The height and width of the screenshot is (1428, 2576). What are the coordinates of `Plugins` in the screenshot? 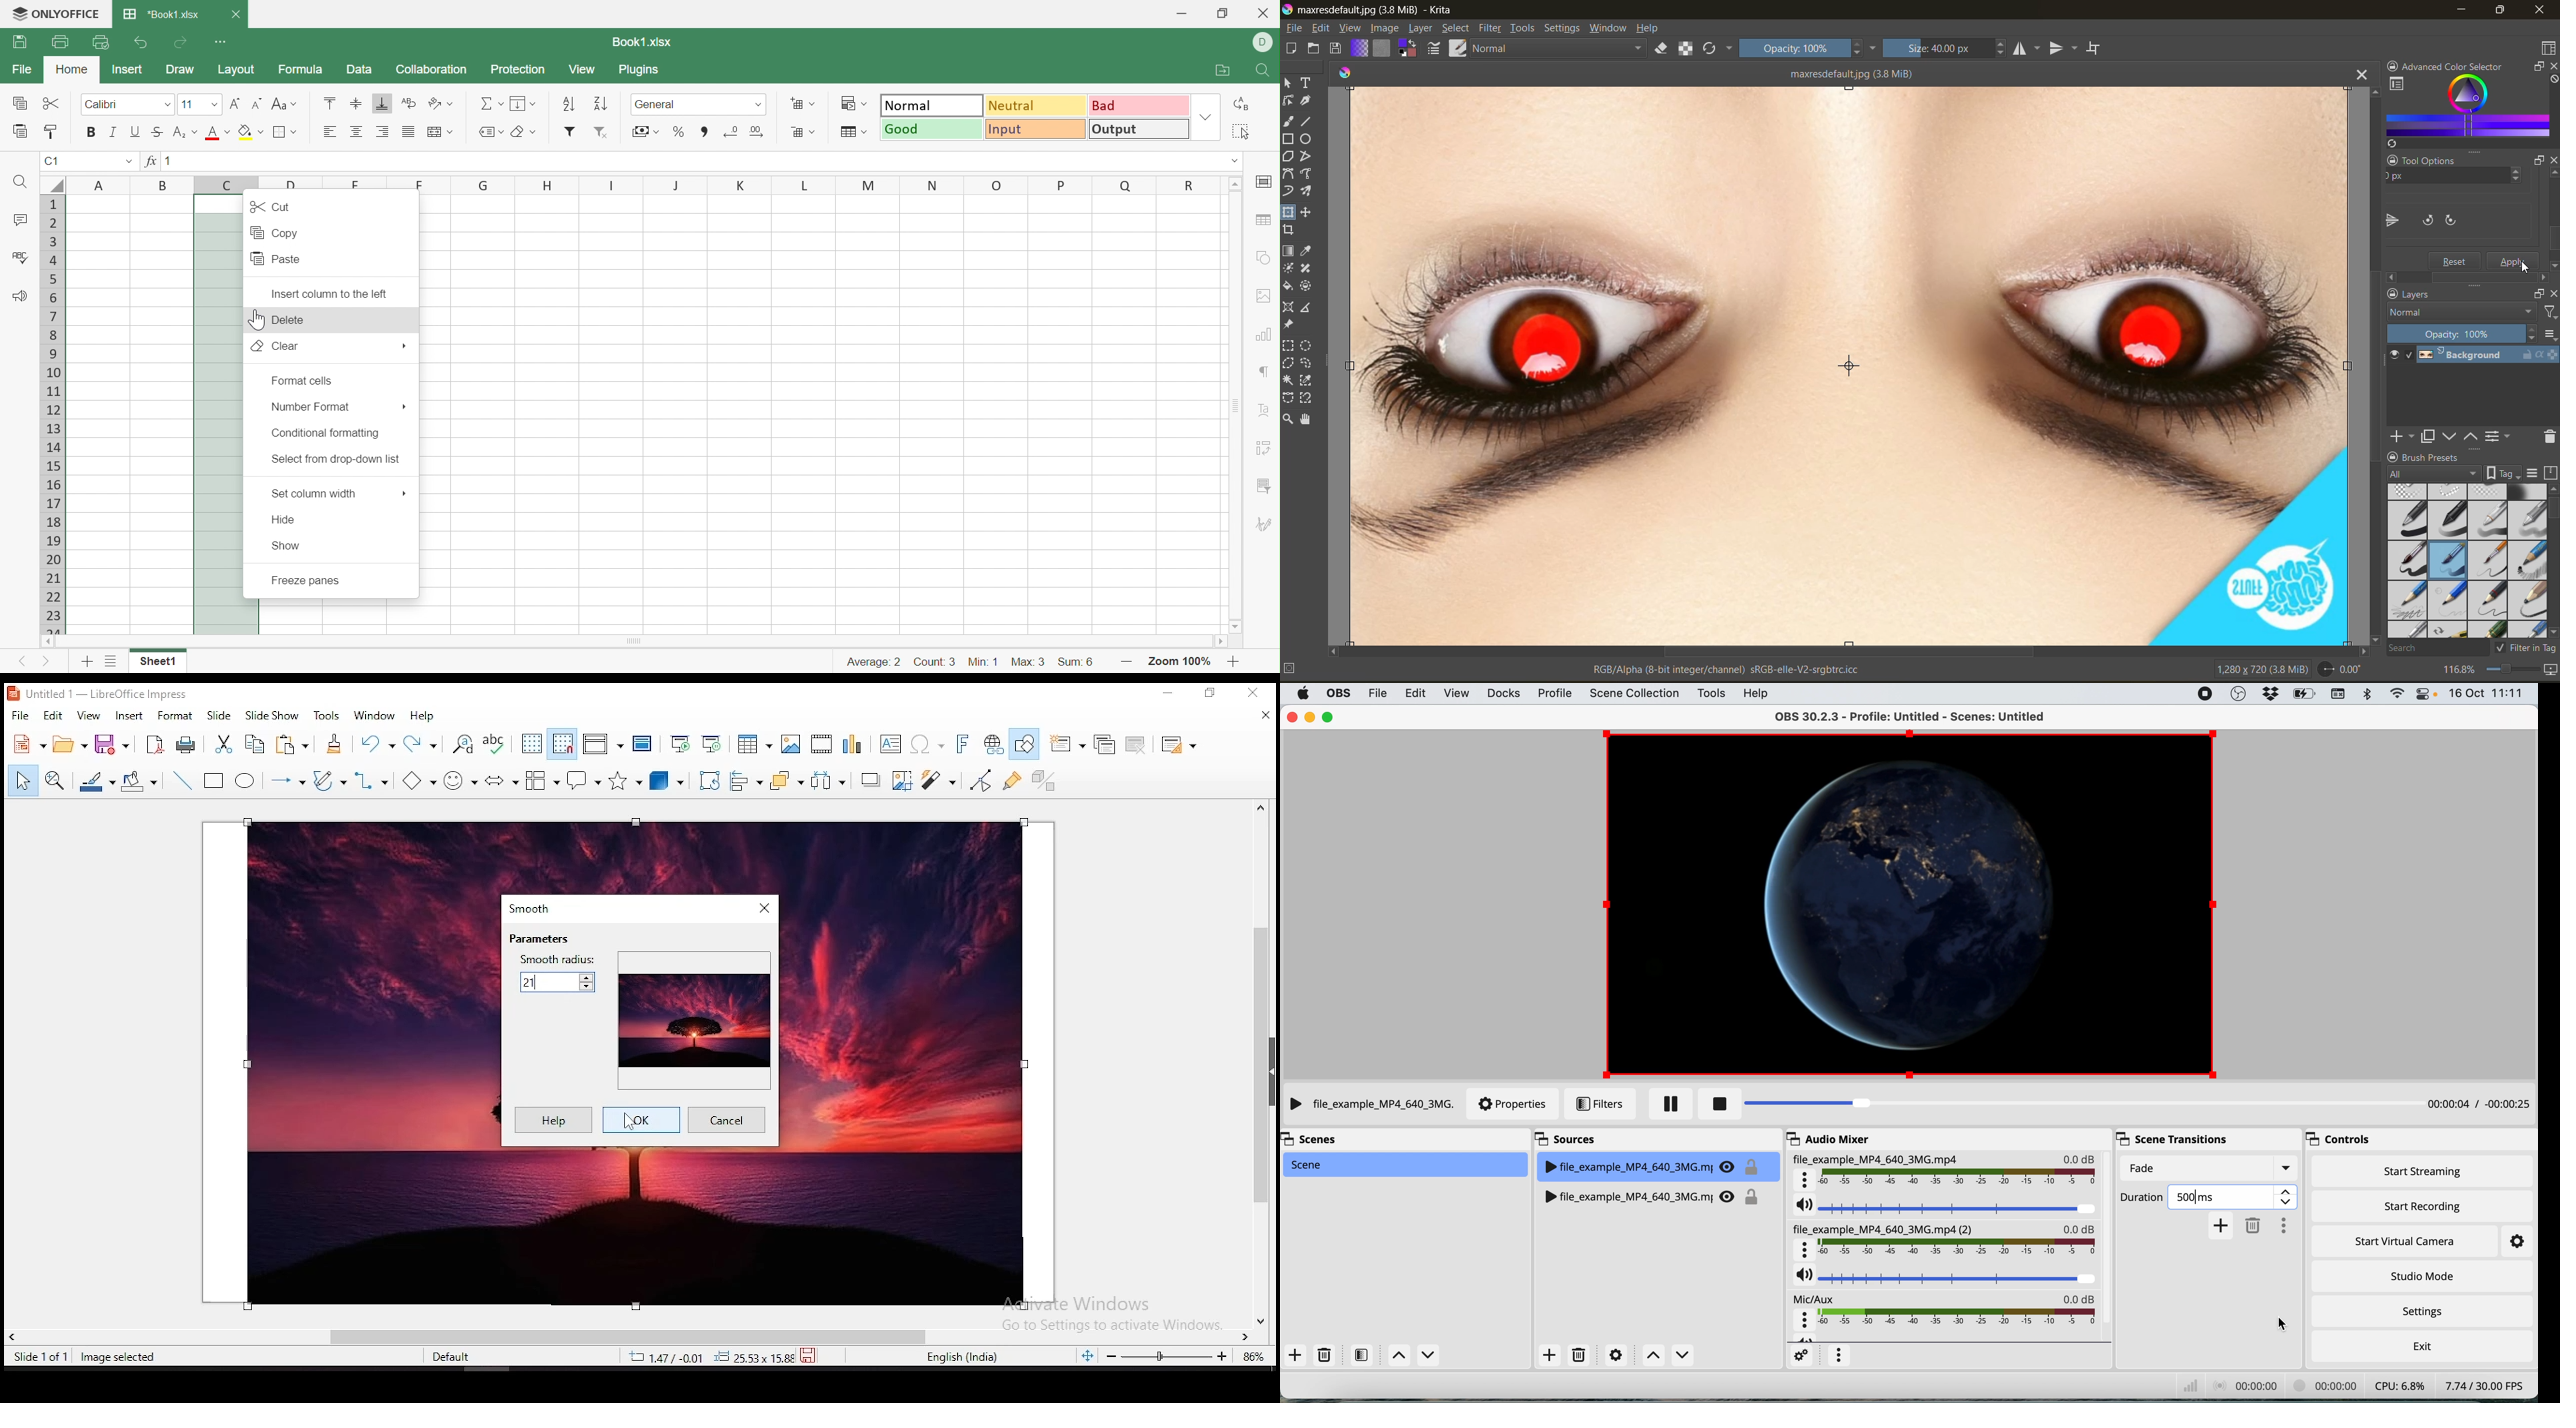 It's located at (641, 69).